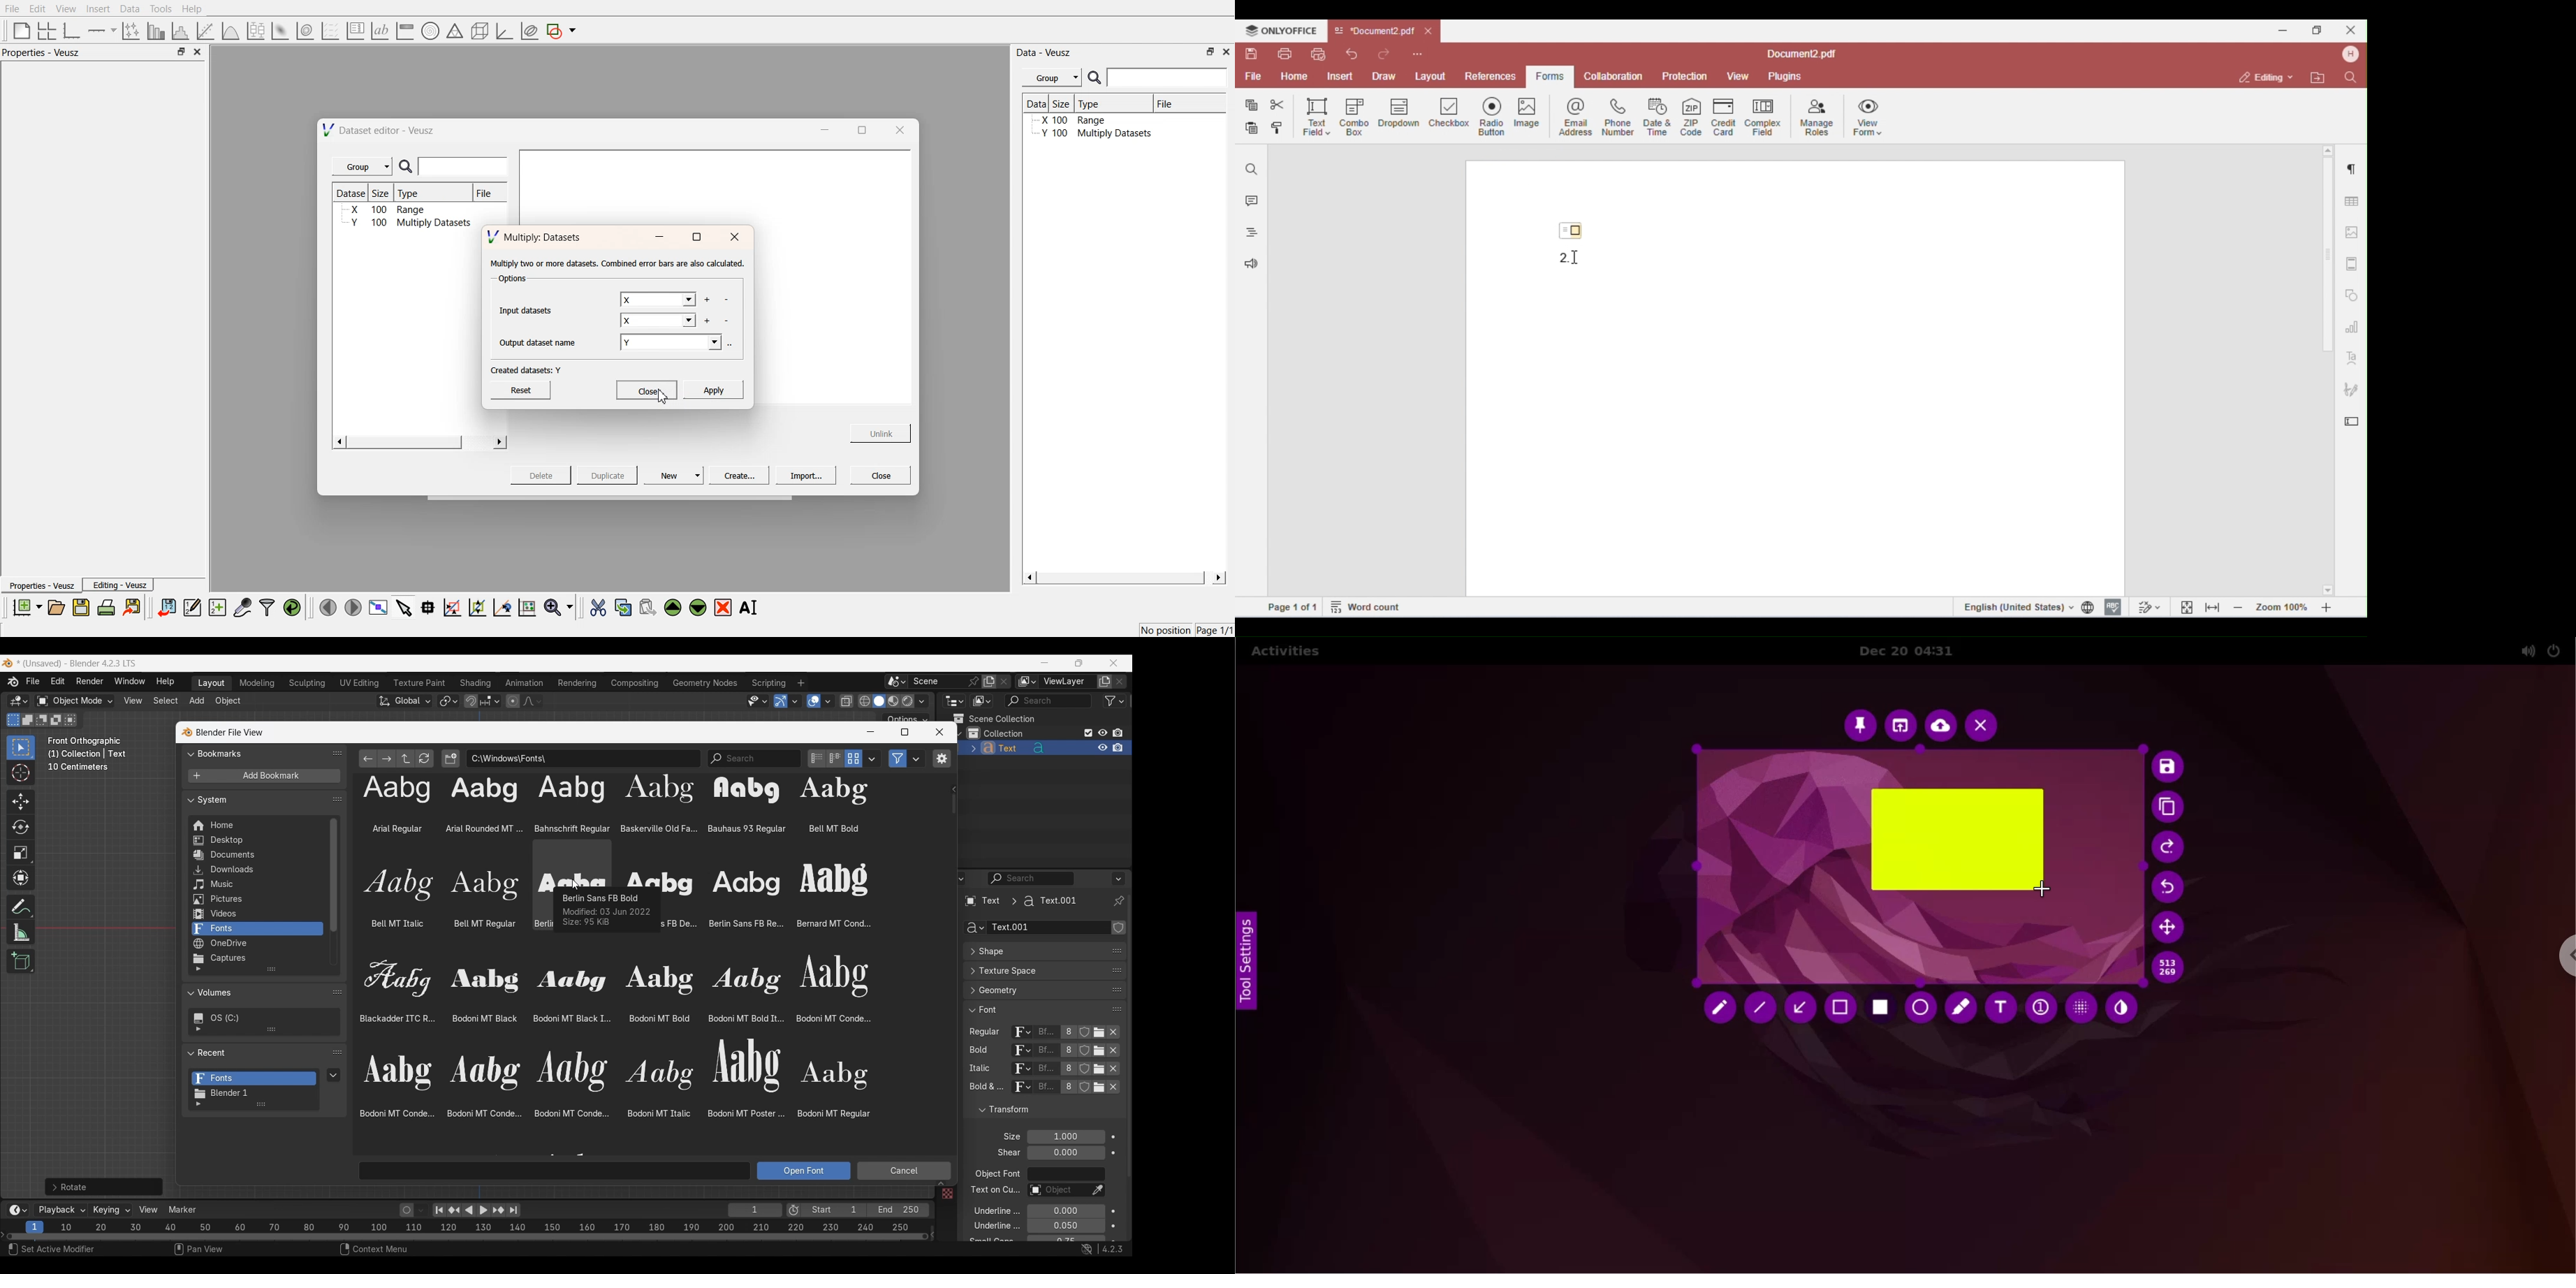 The image size is (2576, 1288). I want to click on Fonts folder, so click(254, 1079).